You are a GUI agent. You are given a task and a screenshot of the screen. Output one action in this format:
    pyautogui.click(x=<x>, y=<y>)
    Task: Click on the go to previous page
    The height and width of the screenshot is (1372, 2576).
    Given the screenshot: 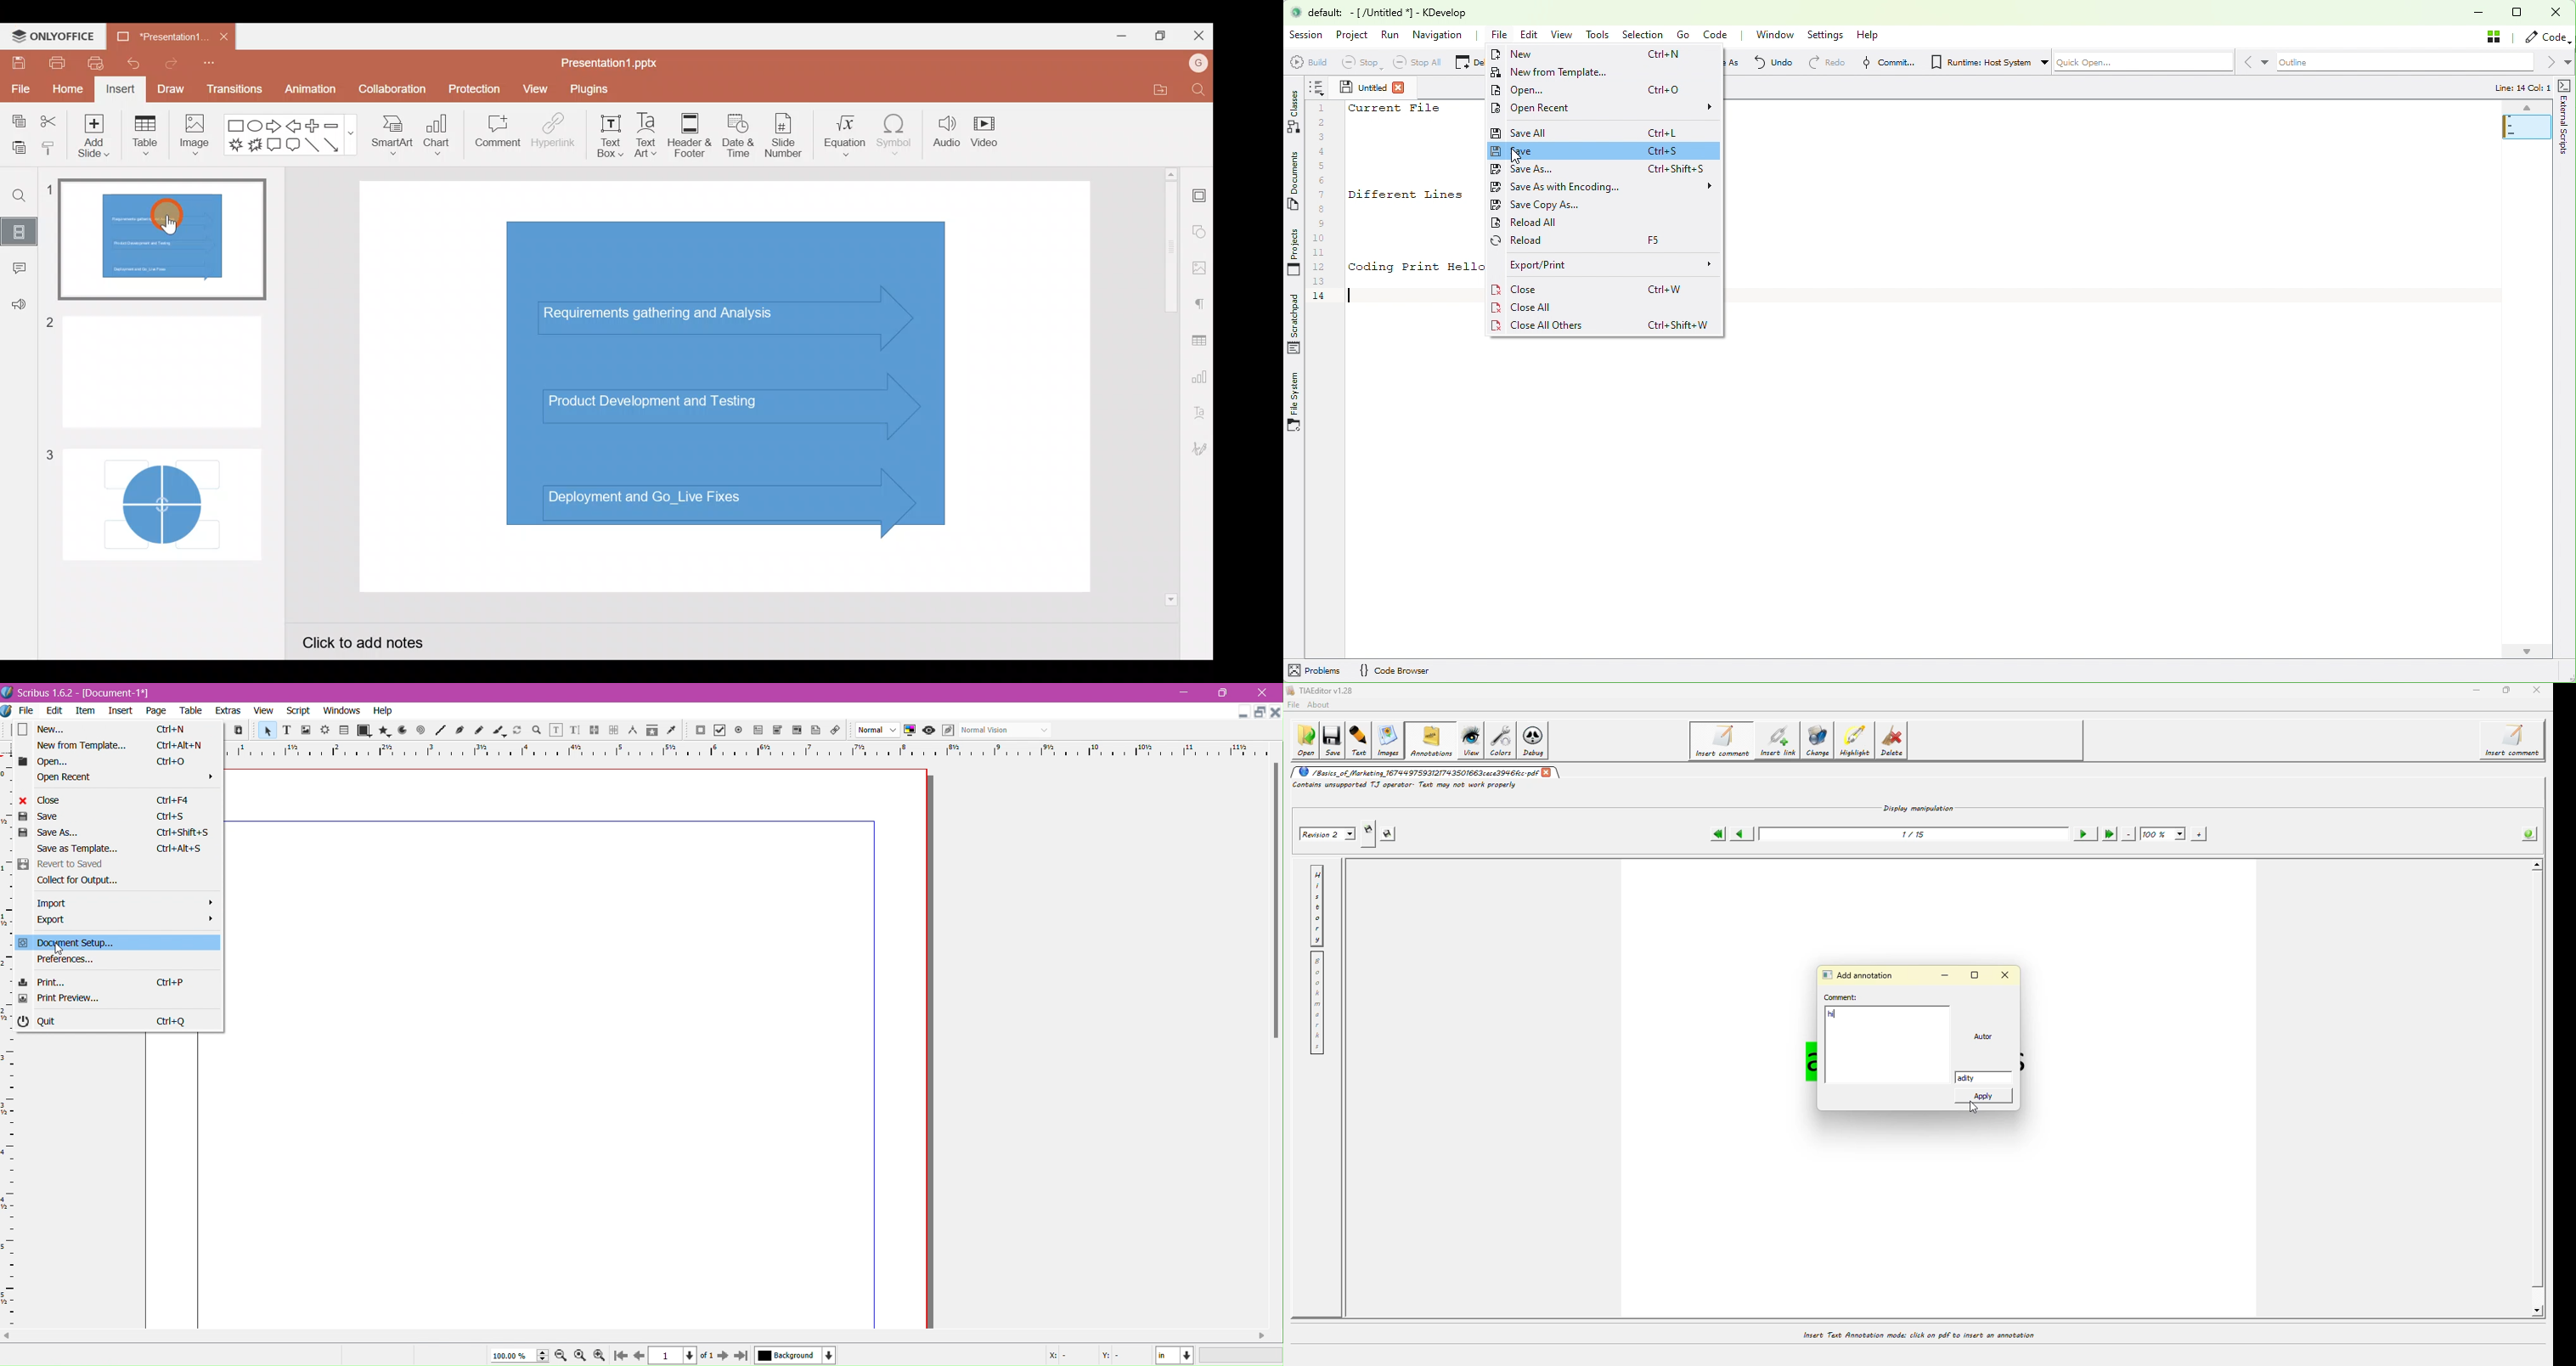 What is the action you would take?
    pyautogui.click(x=639, y=1356)
    